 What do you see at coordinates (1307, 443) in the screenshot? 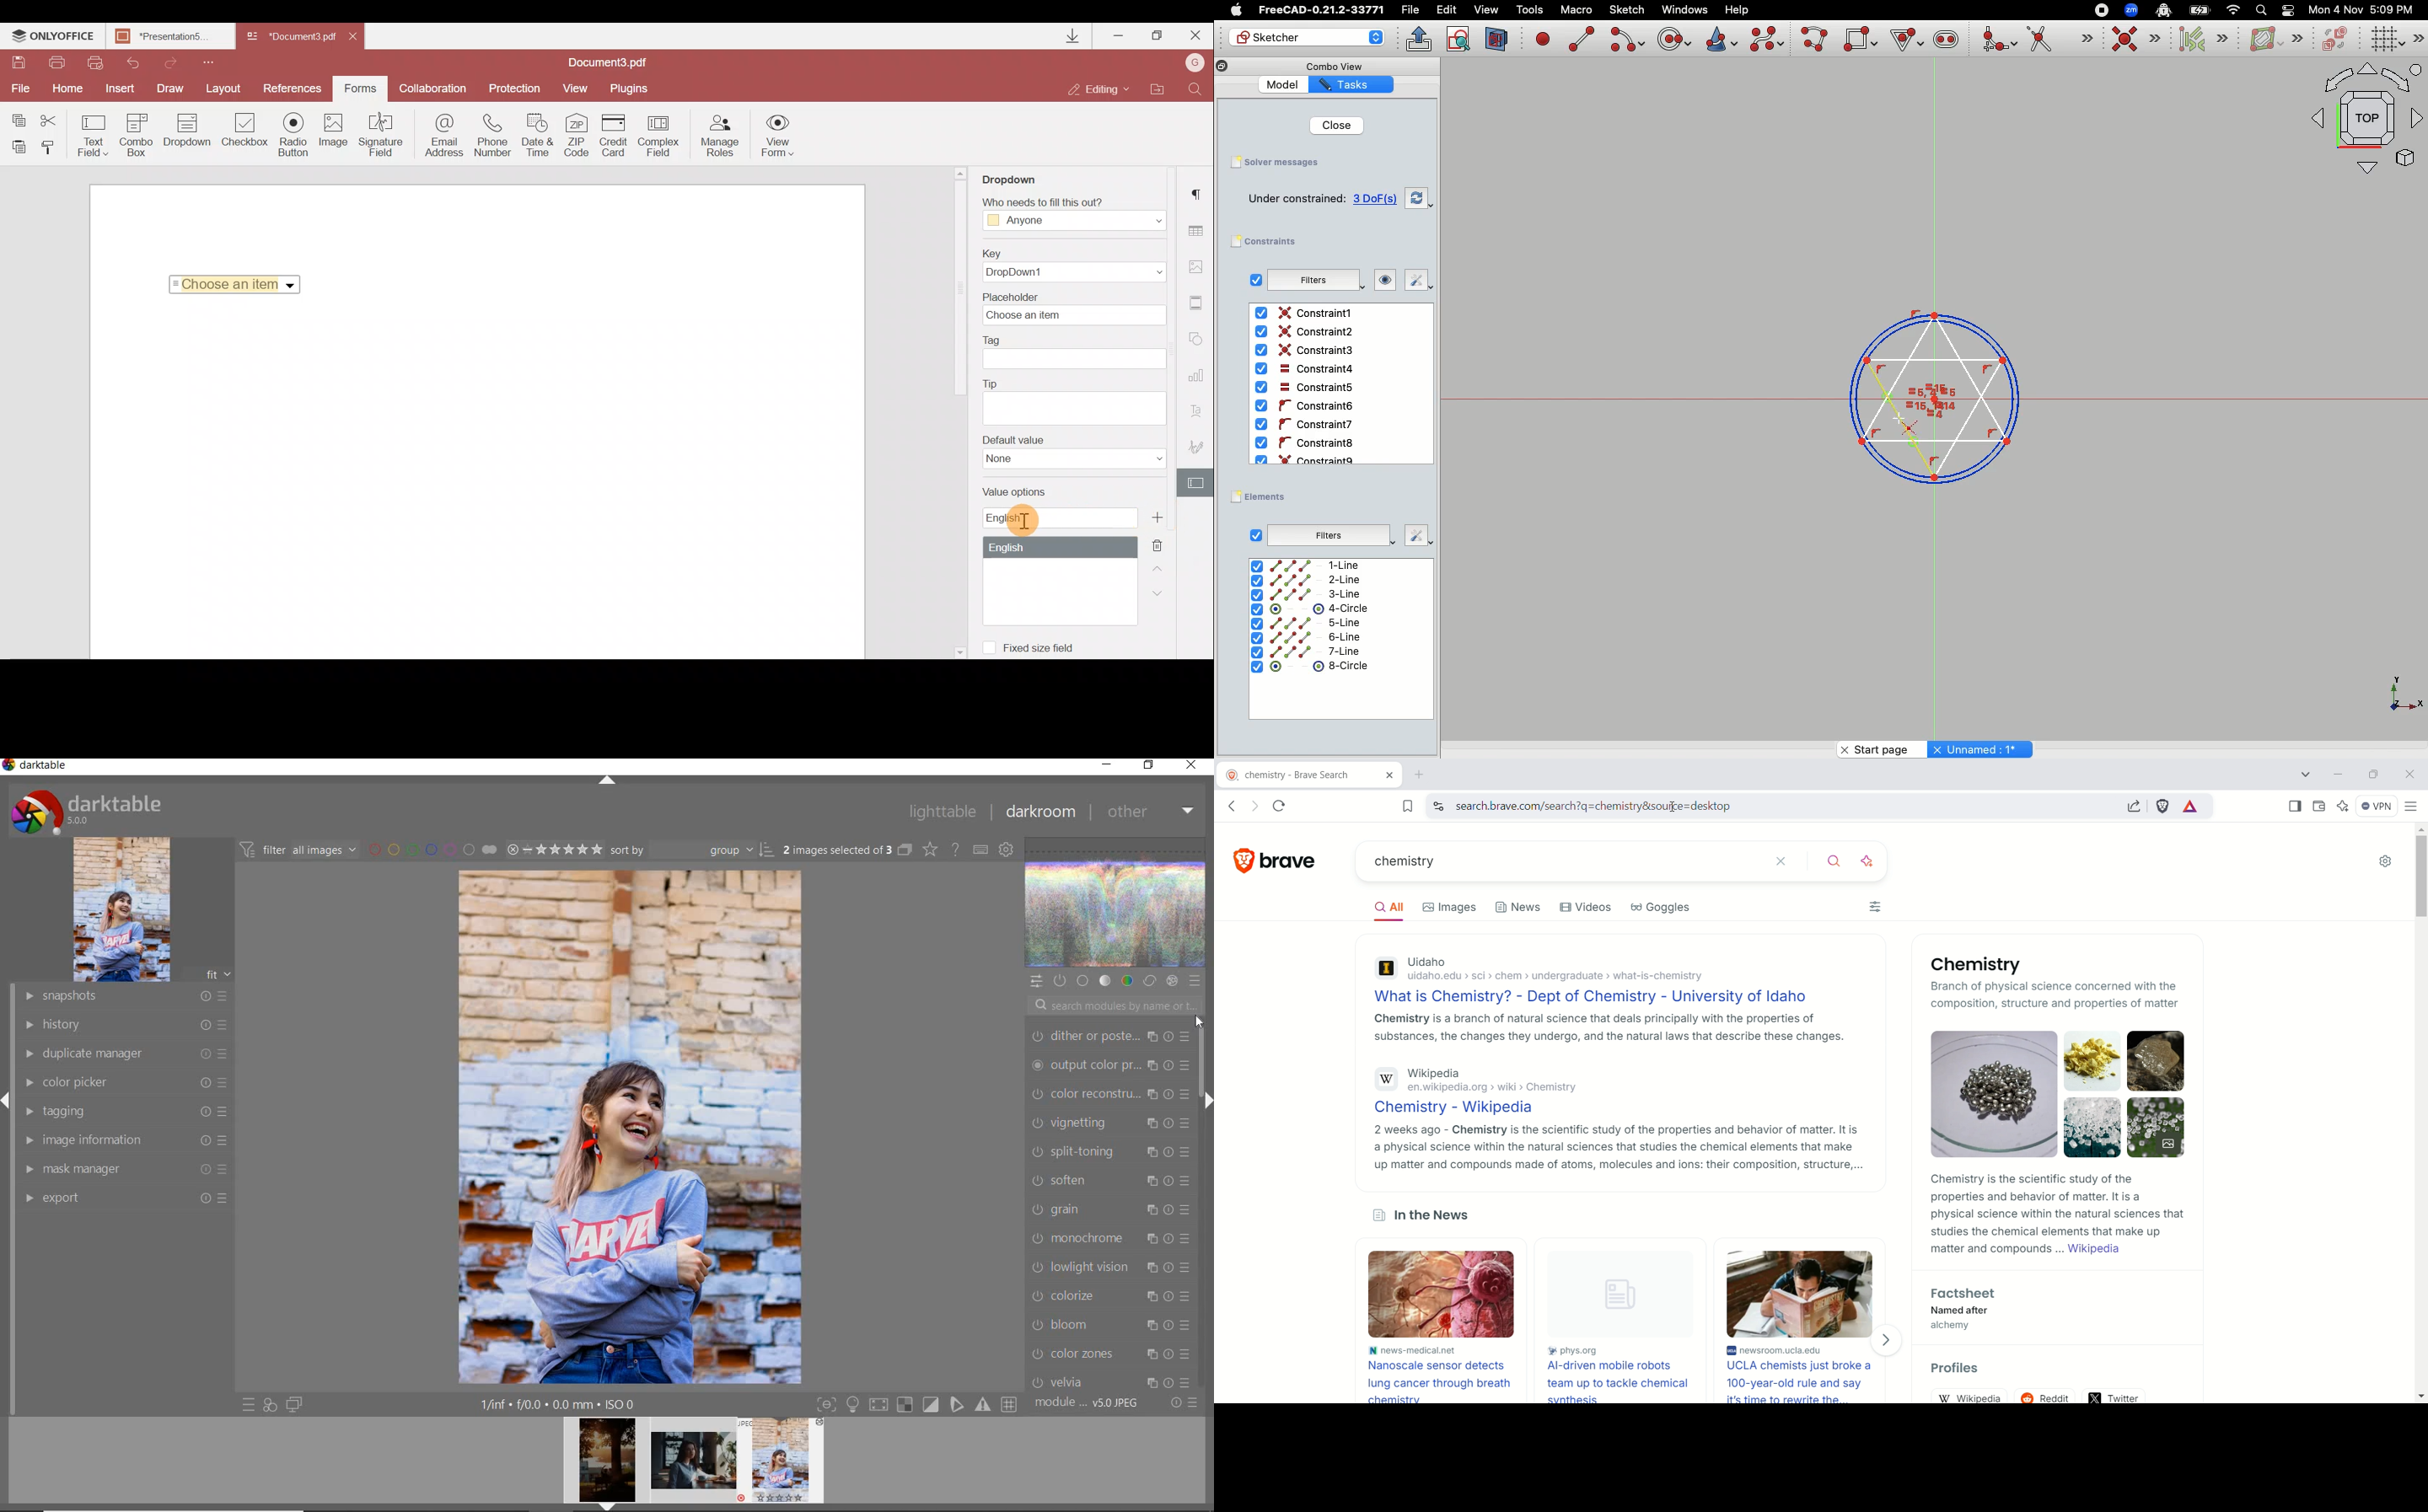
I see `Constraint8` at bounding box center [1307, 443].